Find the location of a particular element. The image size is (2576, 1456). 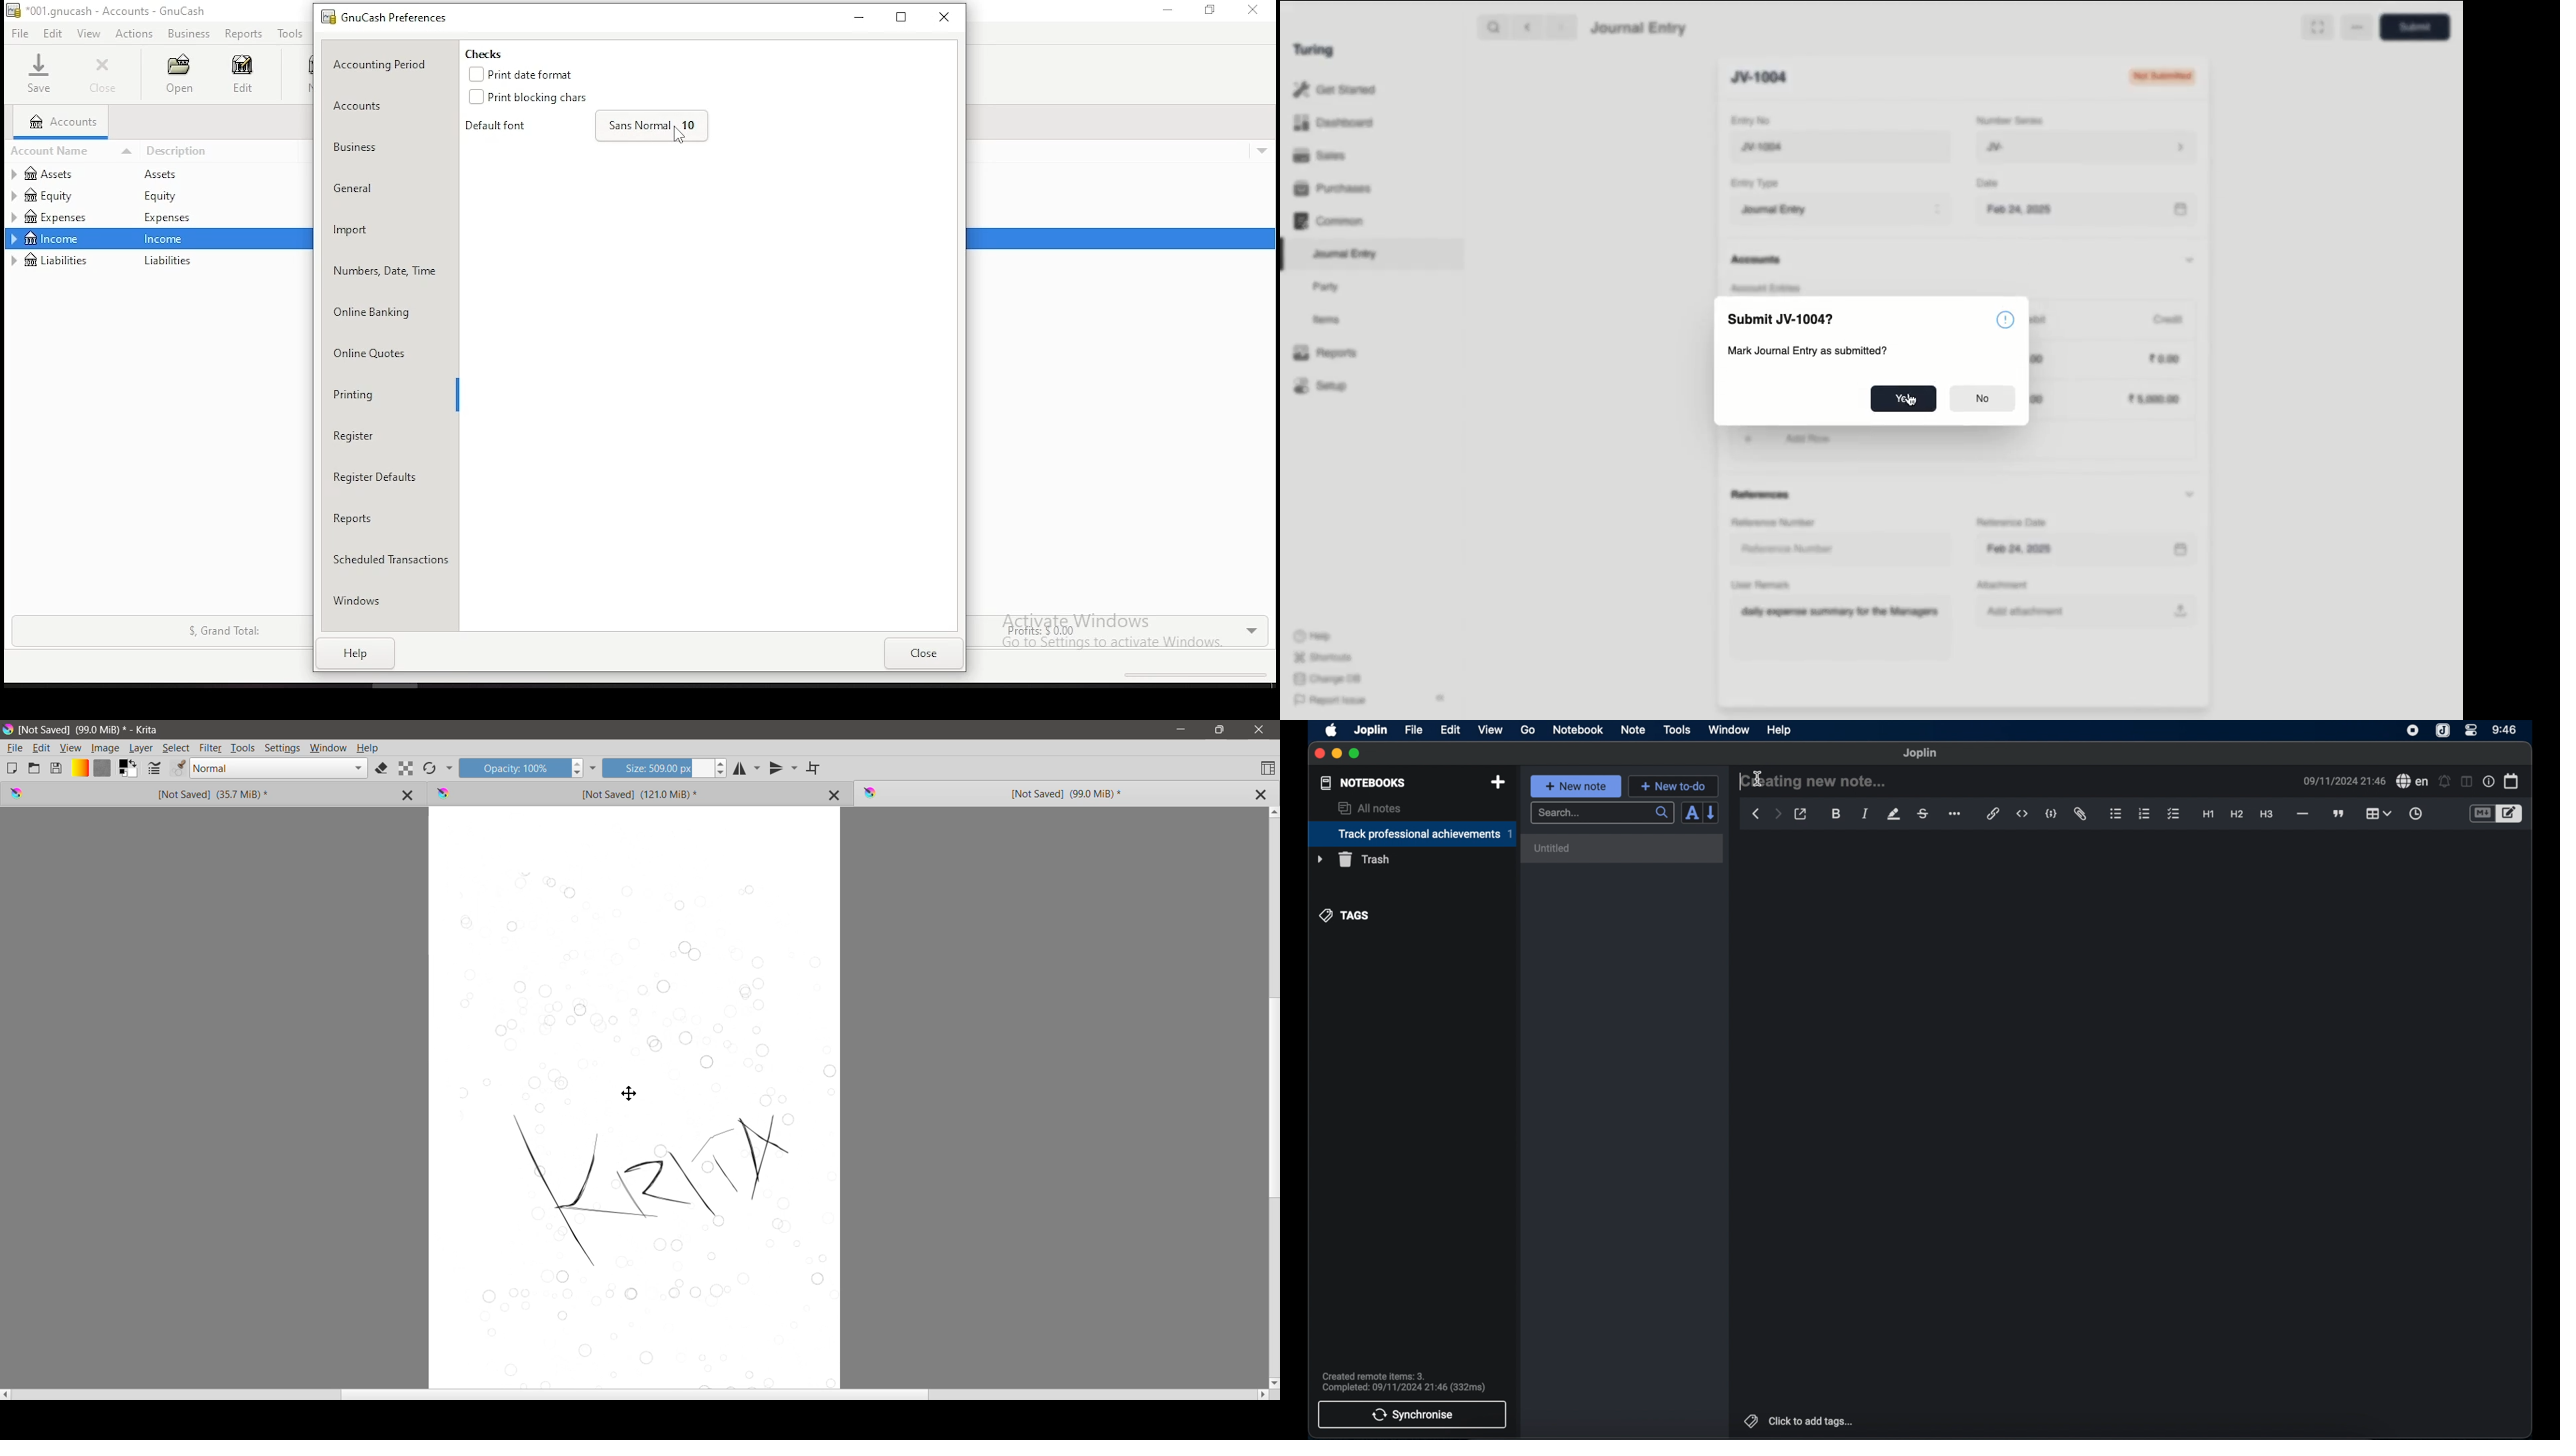

Settings is located at coordinates (283, 749).